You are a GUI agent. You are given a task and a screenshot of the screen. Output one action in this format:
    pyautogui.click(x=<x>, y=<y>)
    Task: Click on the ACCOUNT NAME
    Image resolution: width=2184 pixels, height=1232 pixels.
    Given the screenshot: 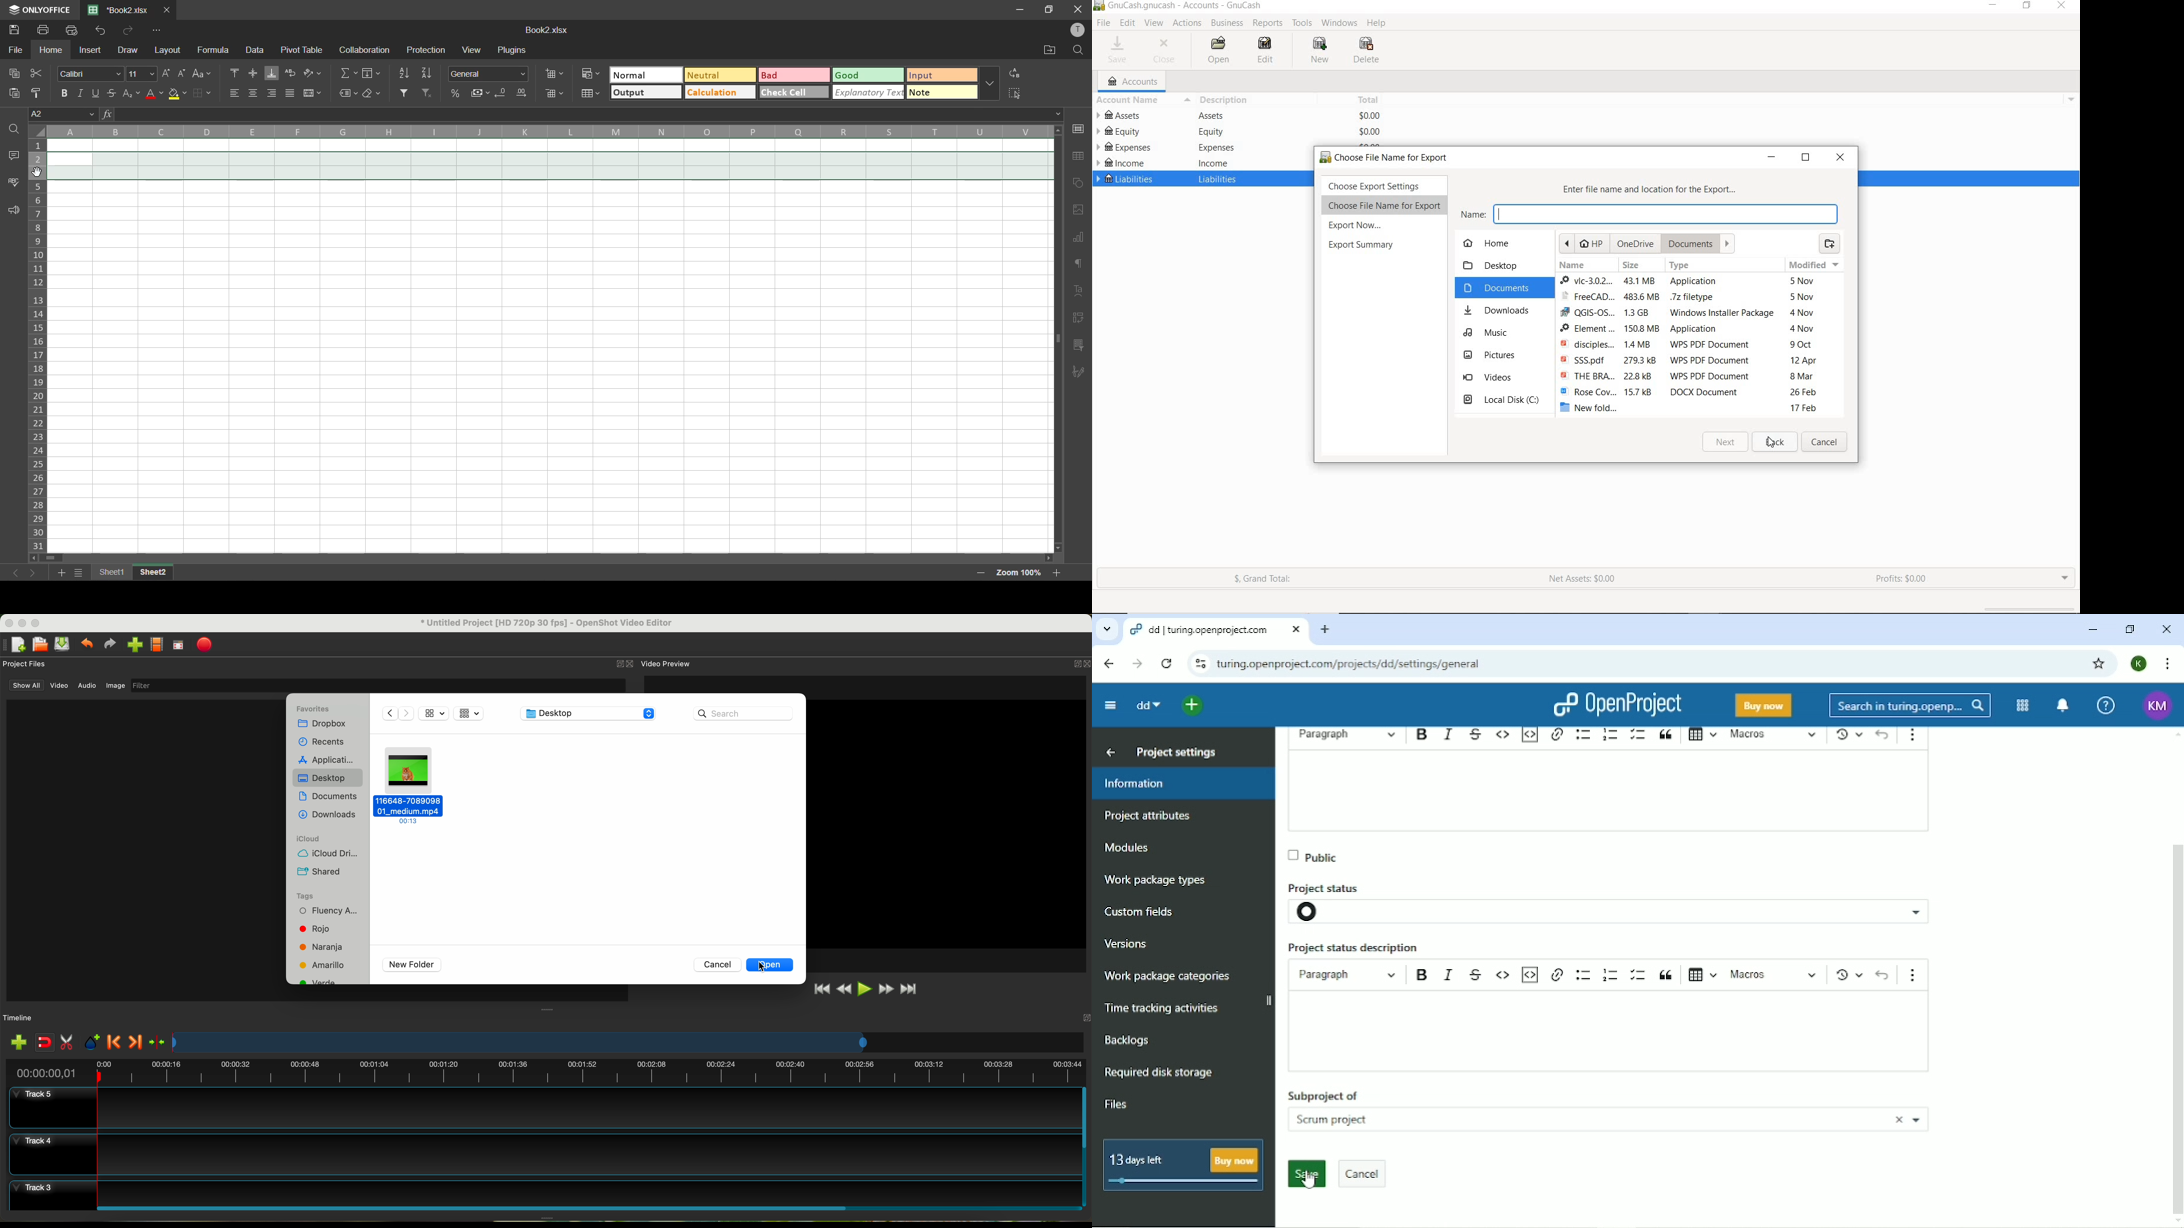 What is the action you would take?
    pyautogui.click(x=1127, y=101)
    